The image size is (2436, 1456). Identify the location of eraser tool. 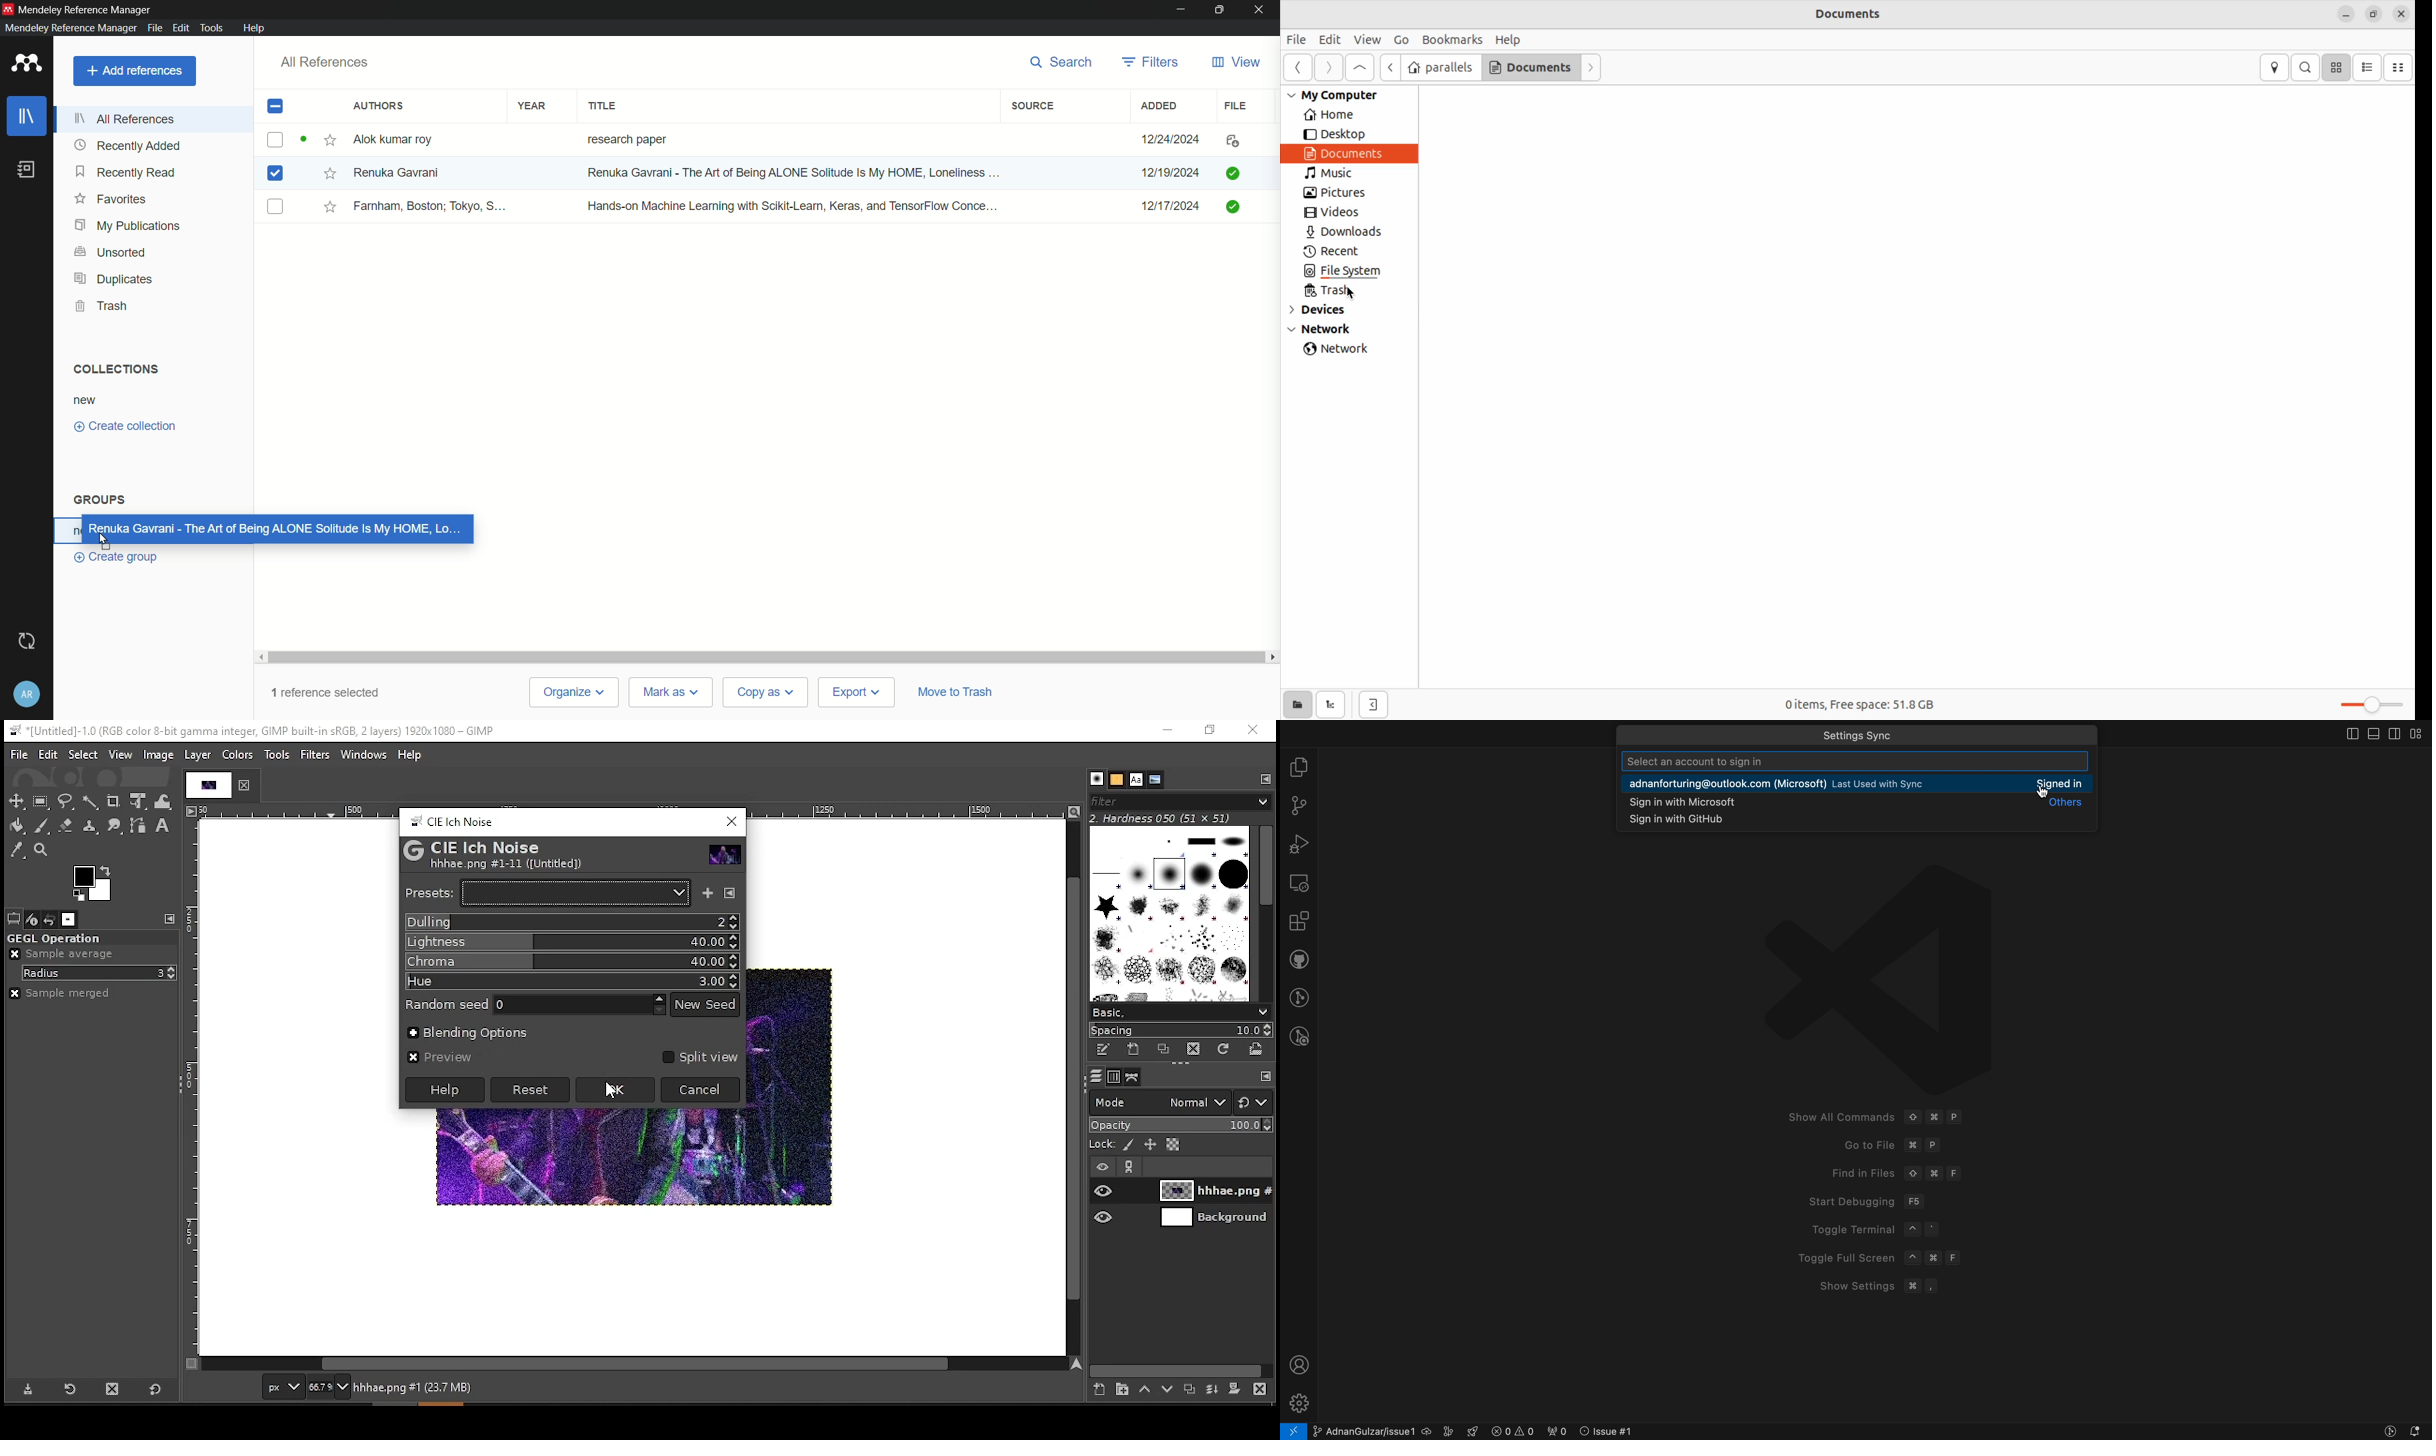
(64, 825).